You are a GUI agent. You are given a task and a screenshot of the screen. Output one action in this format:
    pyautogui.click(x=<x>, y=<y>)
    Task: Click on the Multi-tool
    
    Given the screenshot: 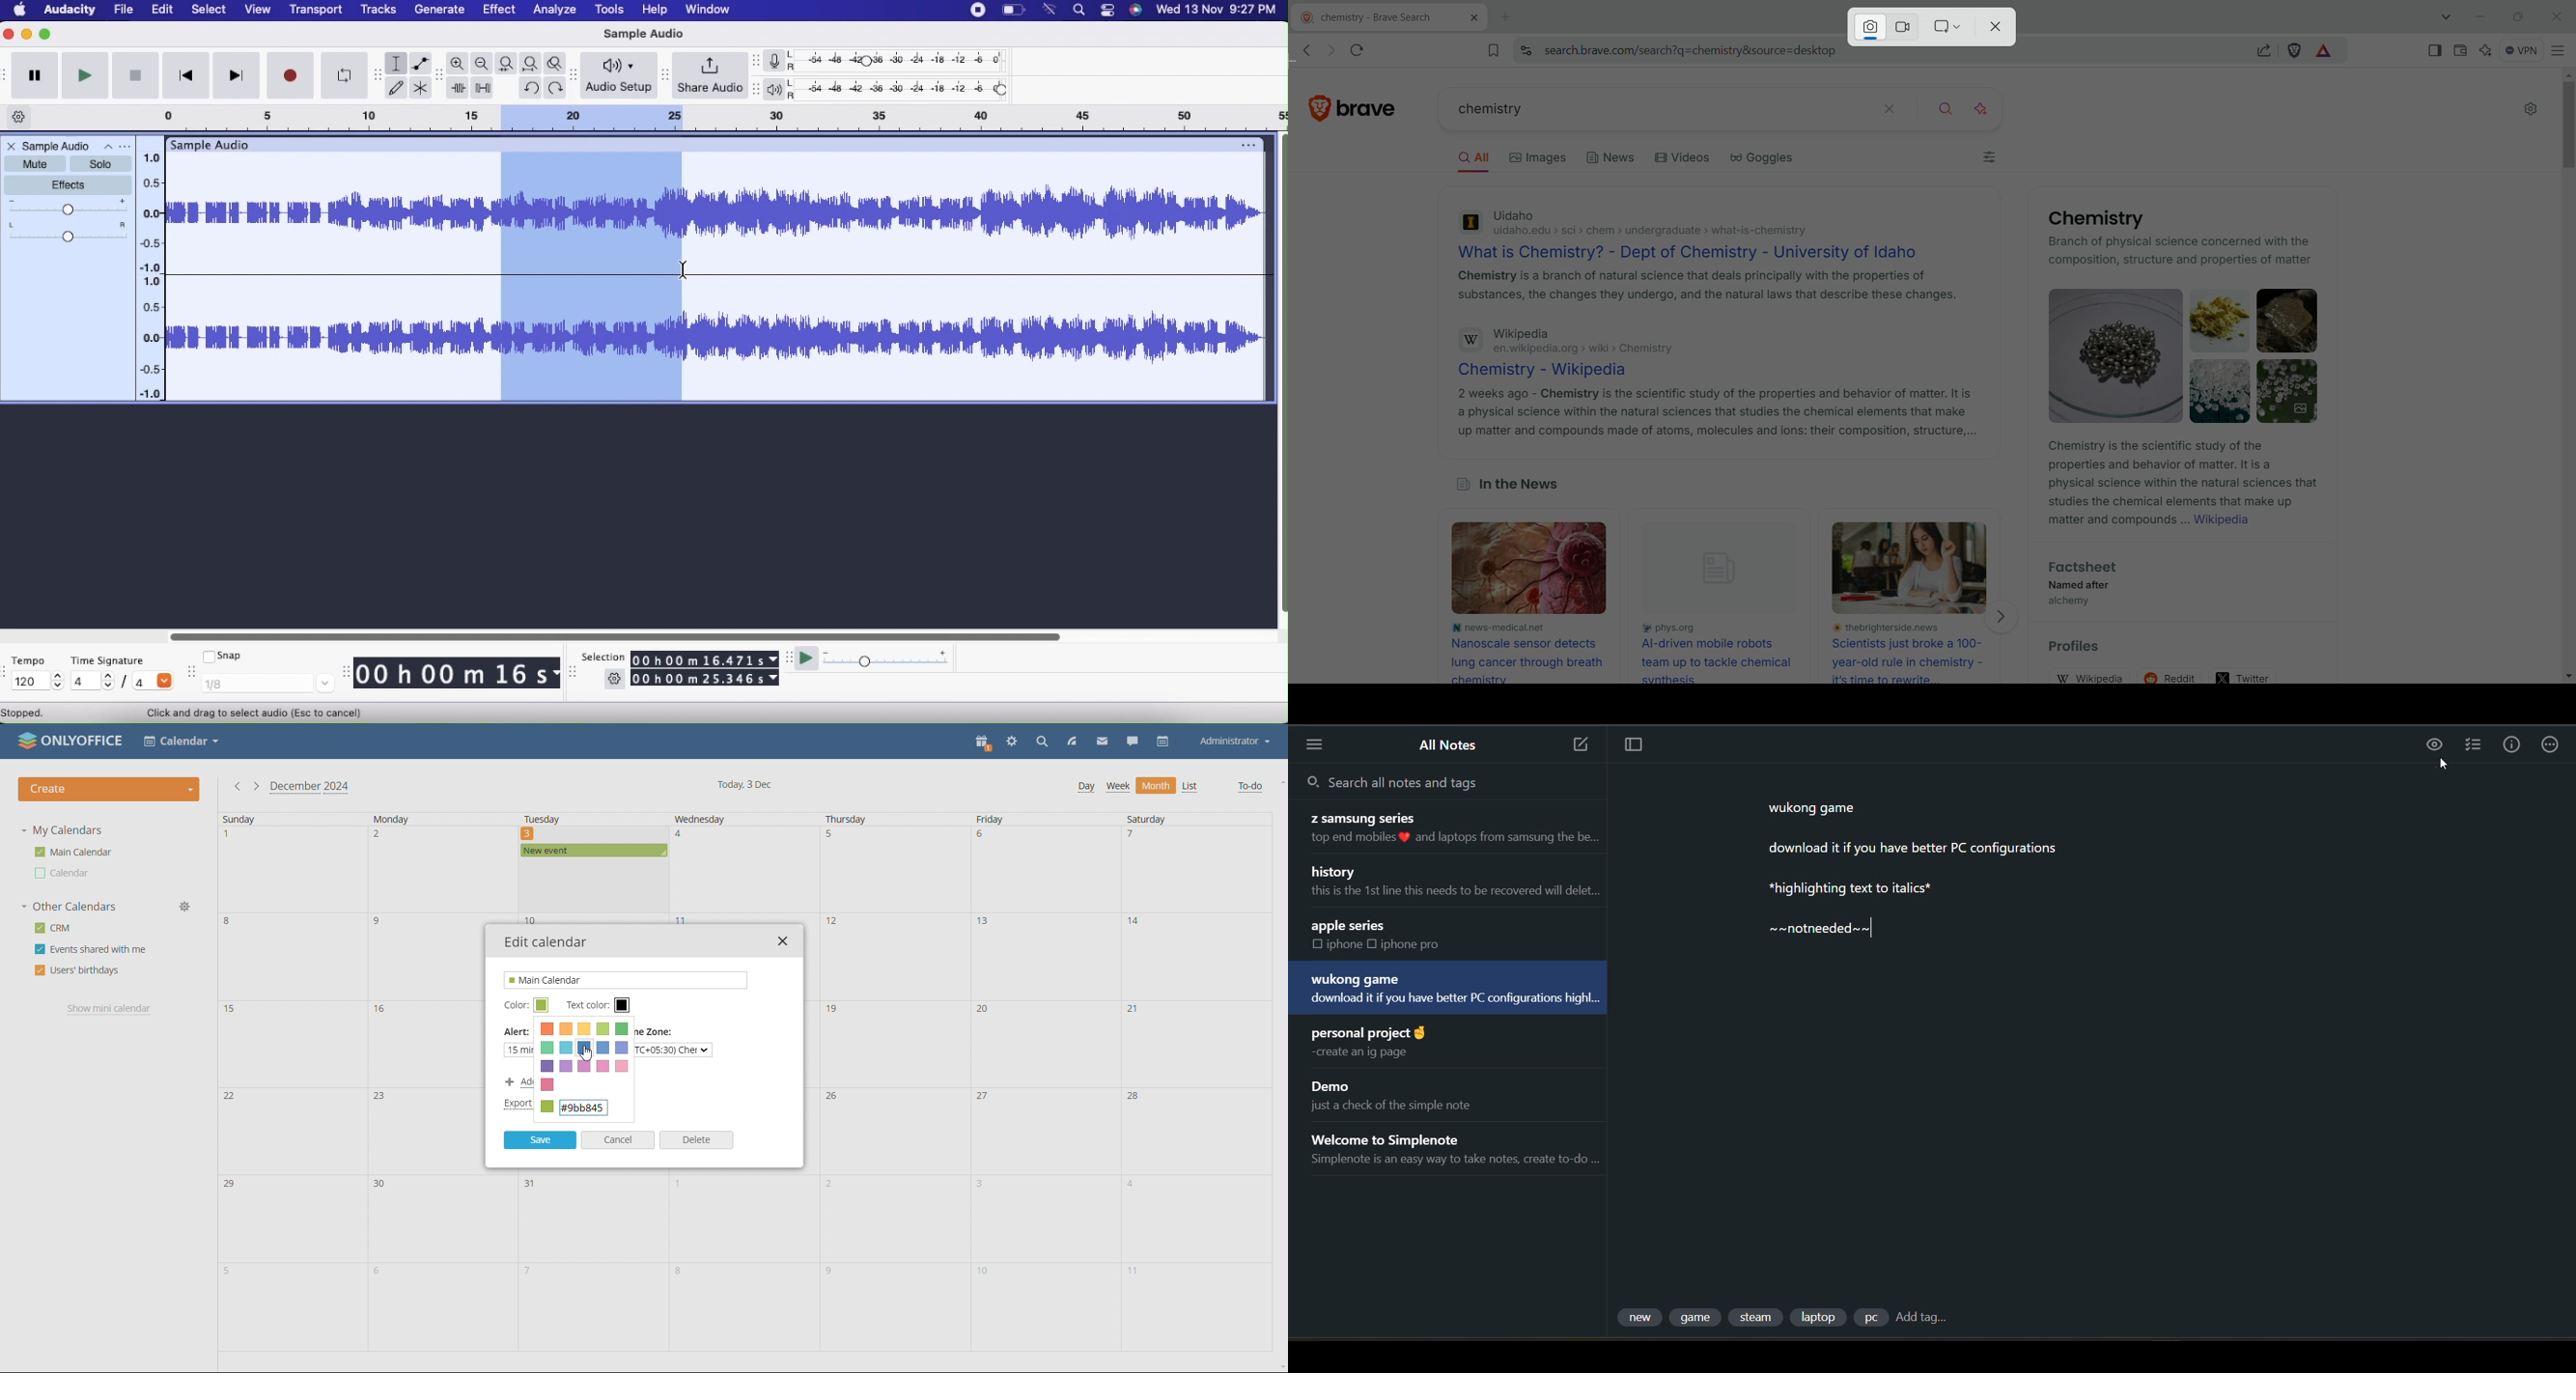 What is the action you would take?
    pyautogui.click(x=422, y=89)
    